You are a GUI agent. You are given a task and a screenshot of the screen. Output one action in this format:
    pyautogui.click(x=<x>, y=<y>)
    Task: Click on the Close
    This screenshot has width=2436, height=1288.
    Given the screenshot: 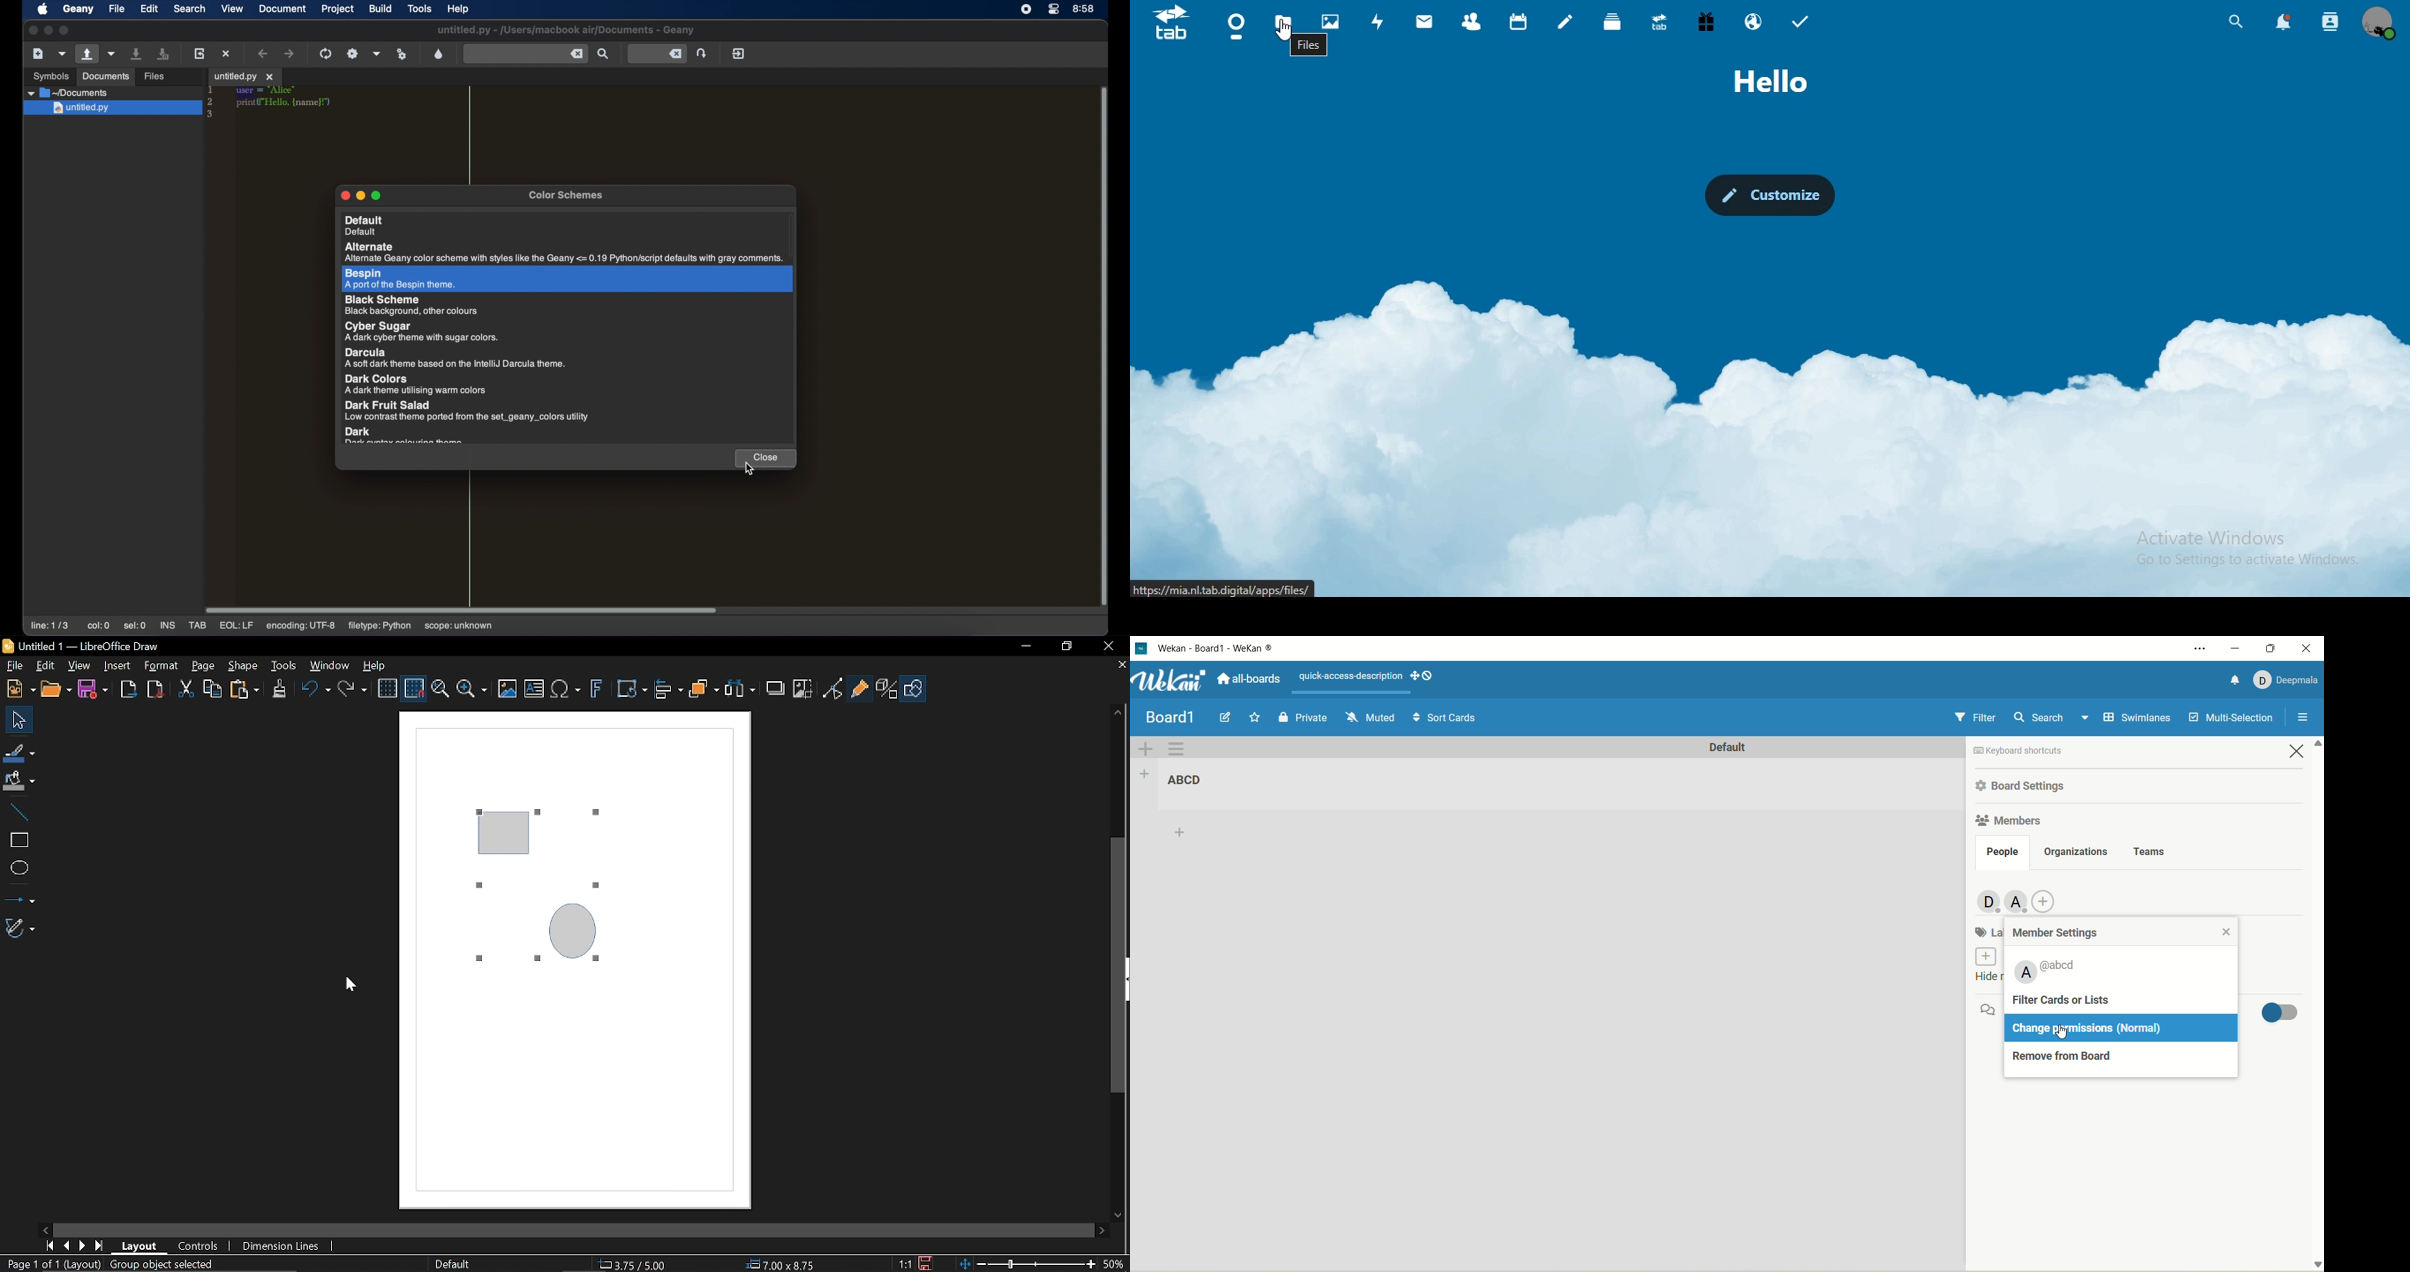 What is the action you would take?
    pyautogui.click(x=1111, y=646)
    